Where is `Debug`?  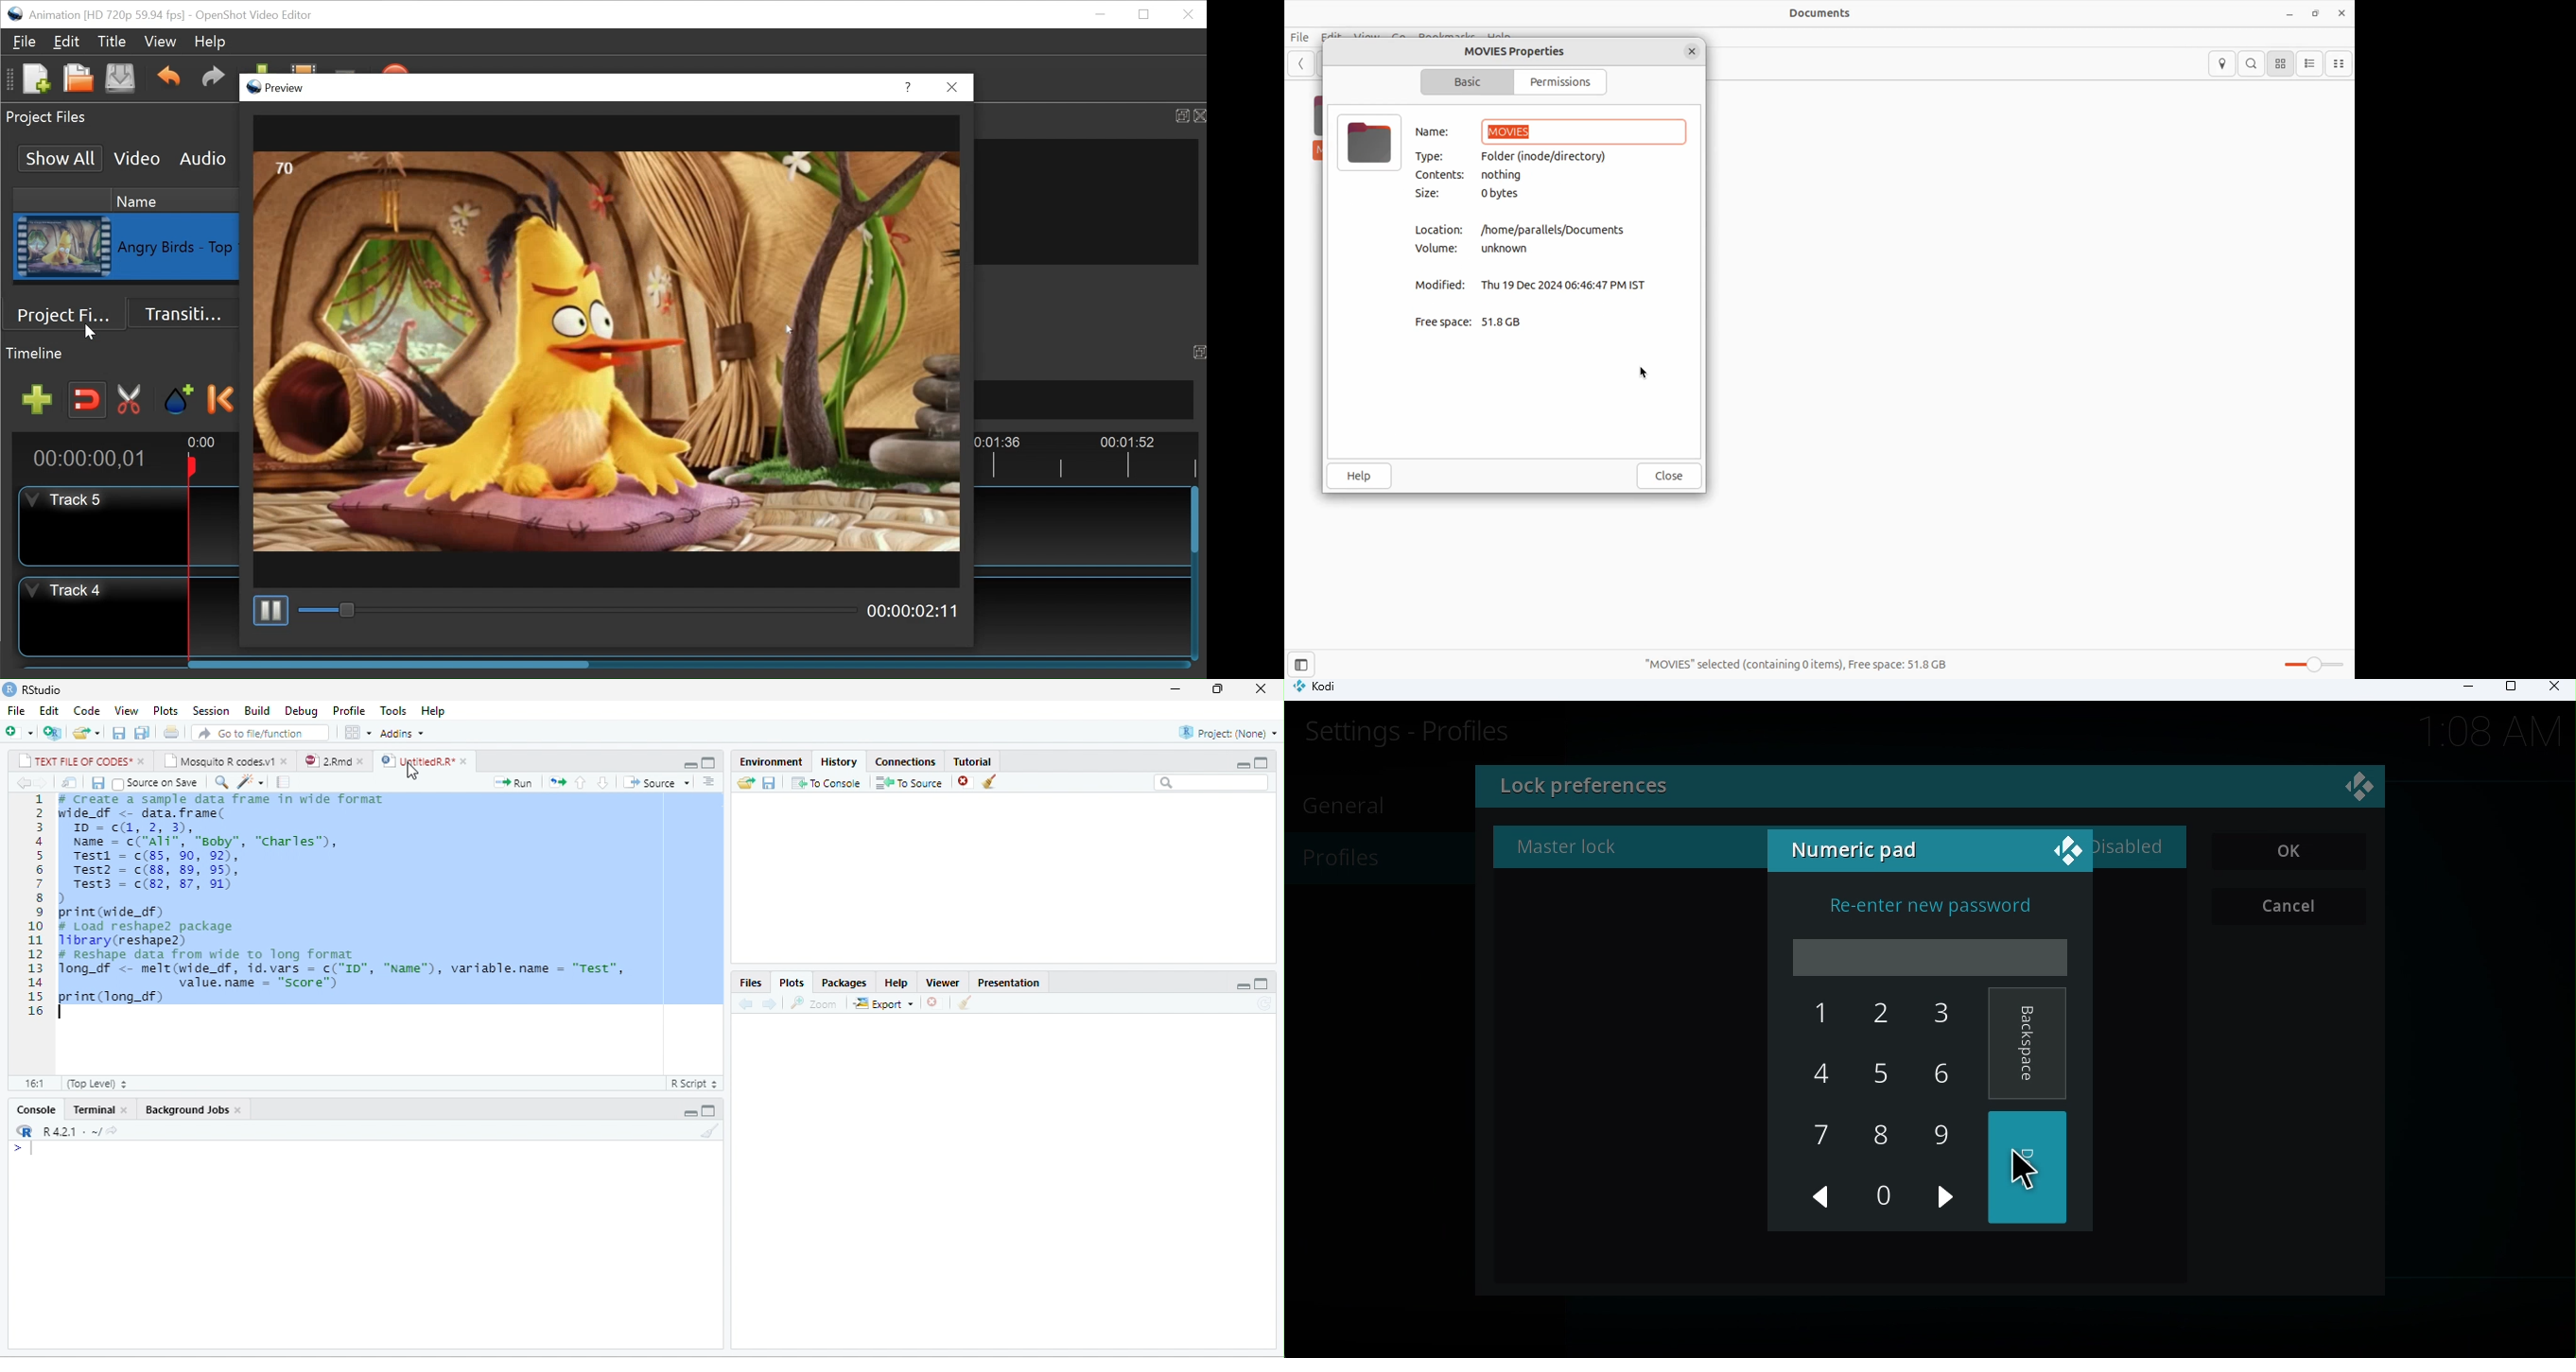 Debug is located at coordinates (303, 712).